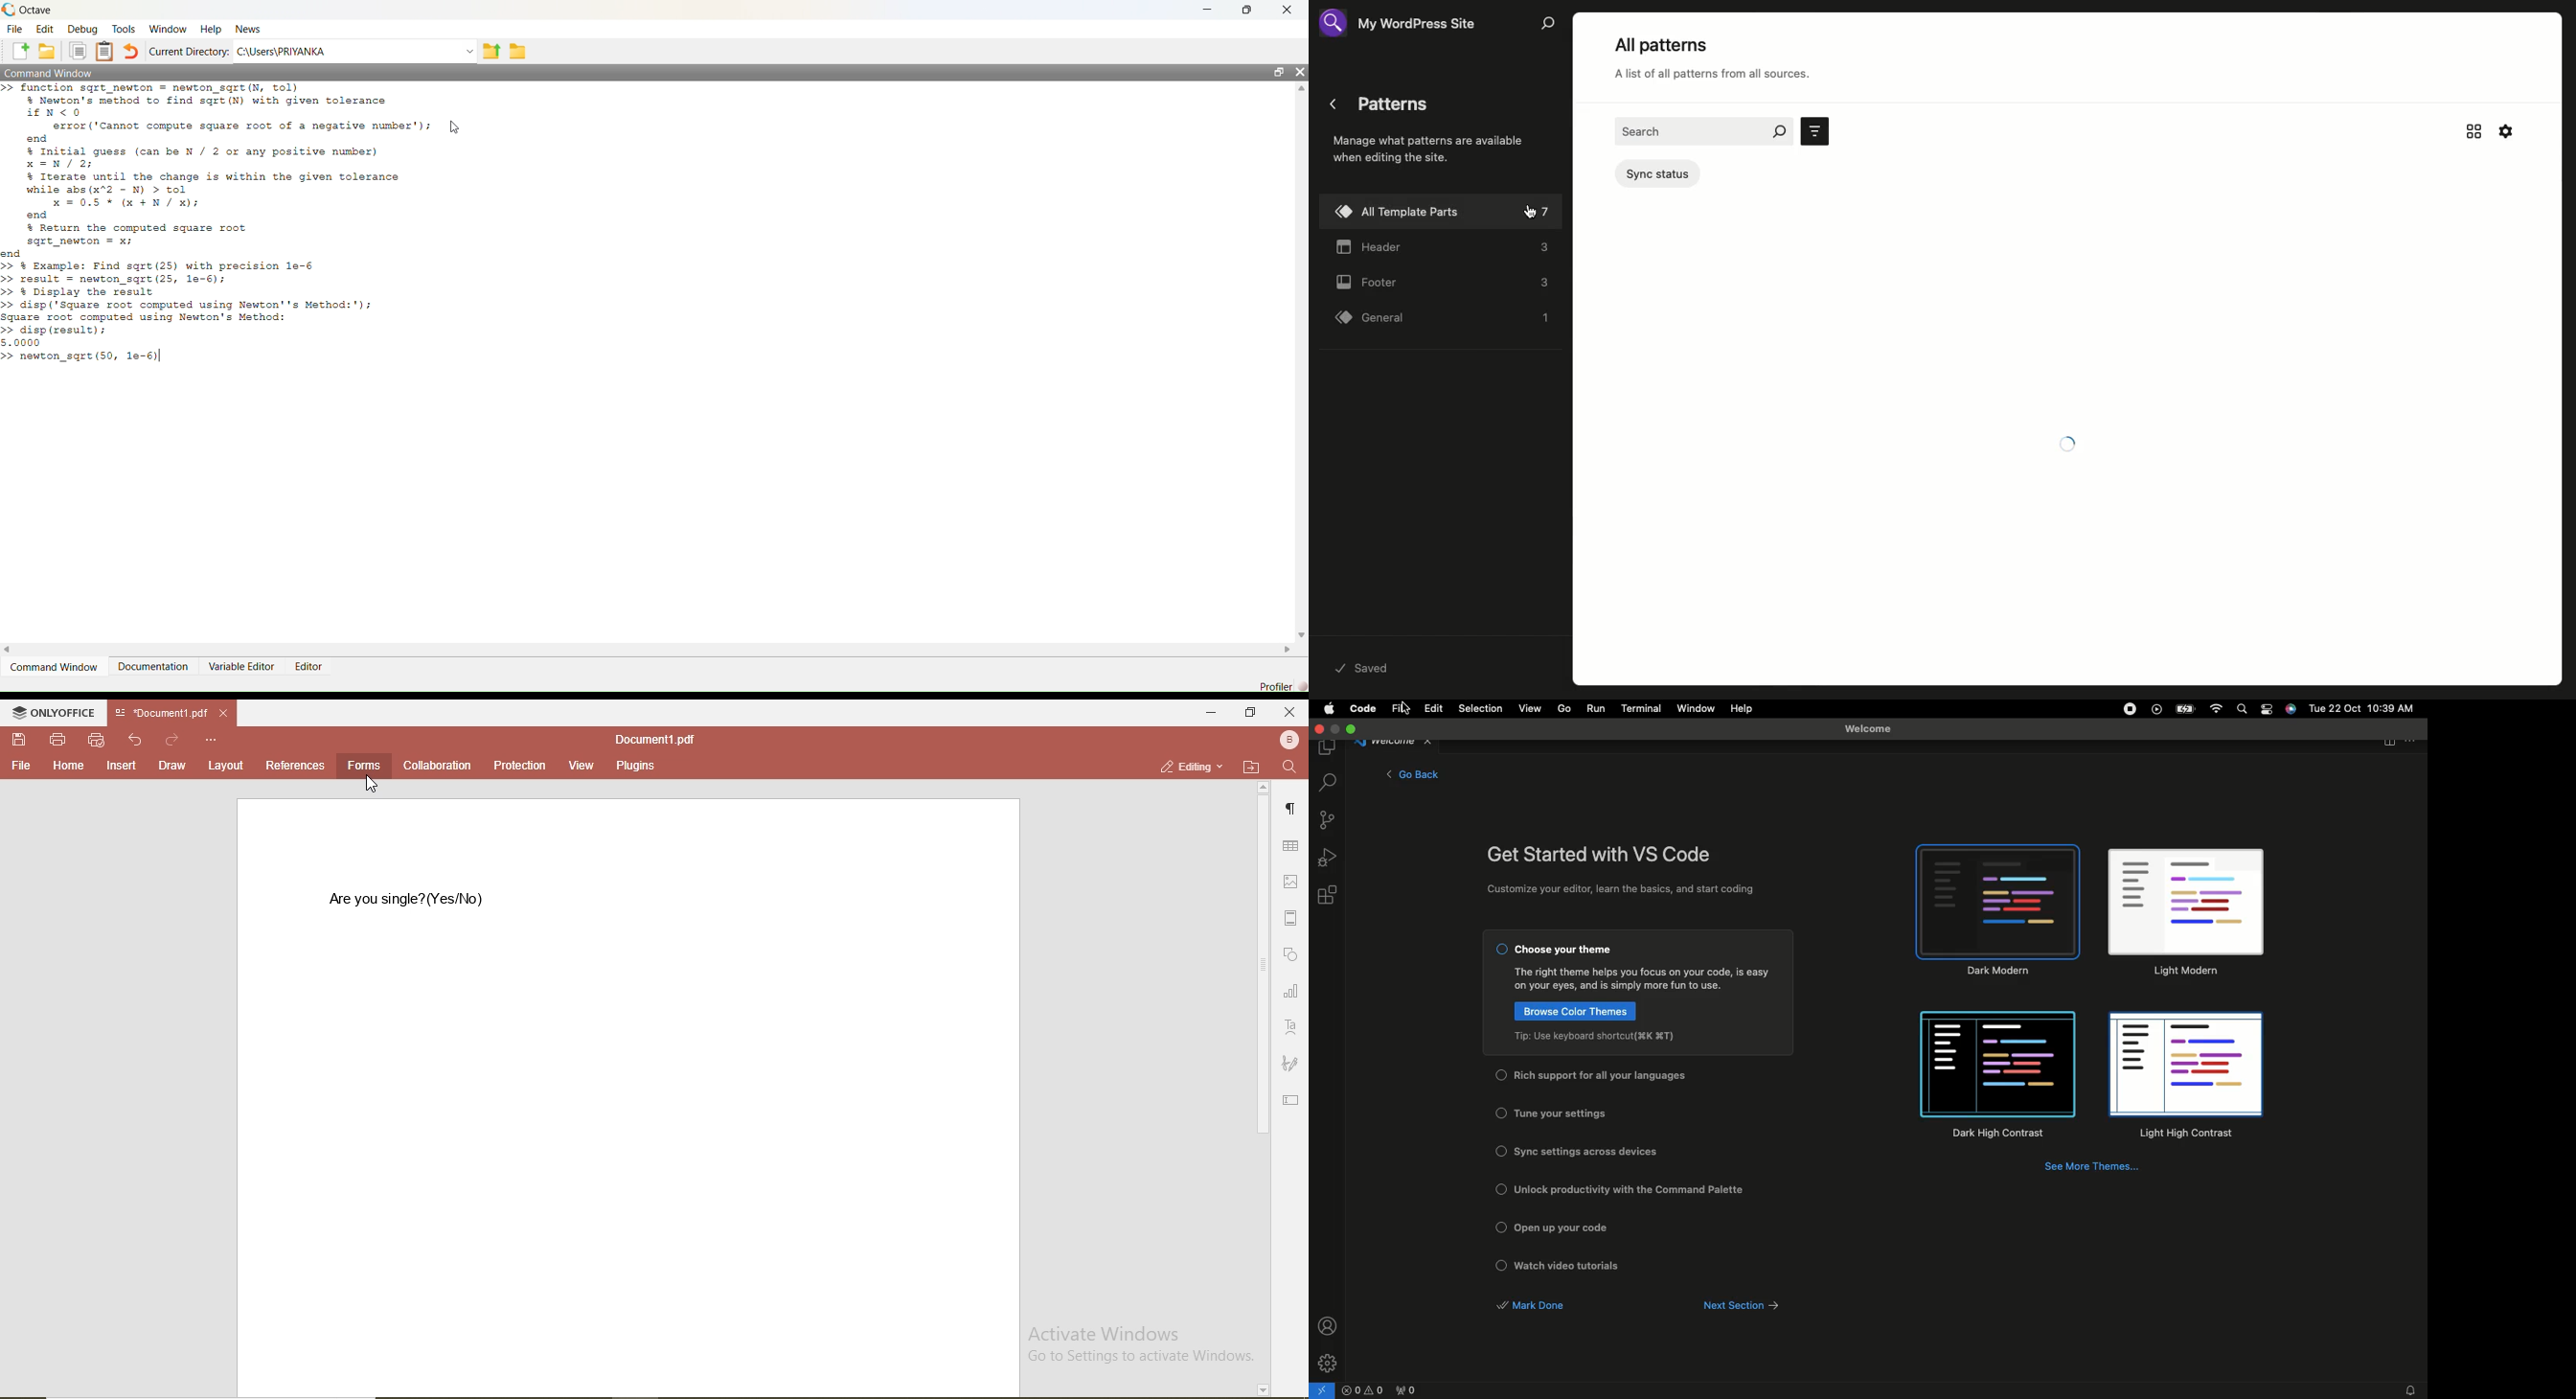 The width and height of the screenshot is (2576, 1400). Describe the element at coordinates (1253, 715) in the screenshot. I see `restore` at that location.